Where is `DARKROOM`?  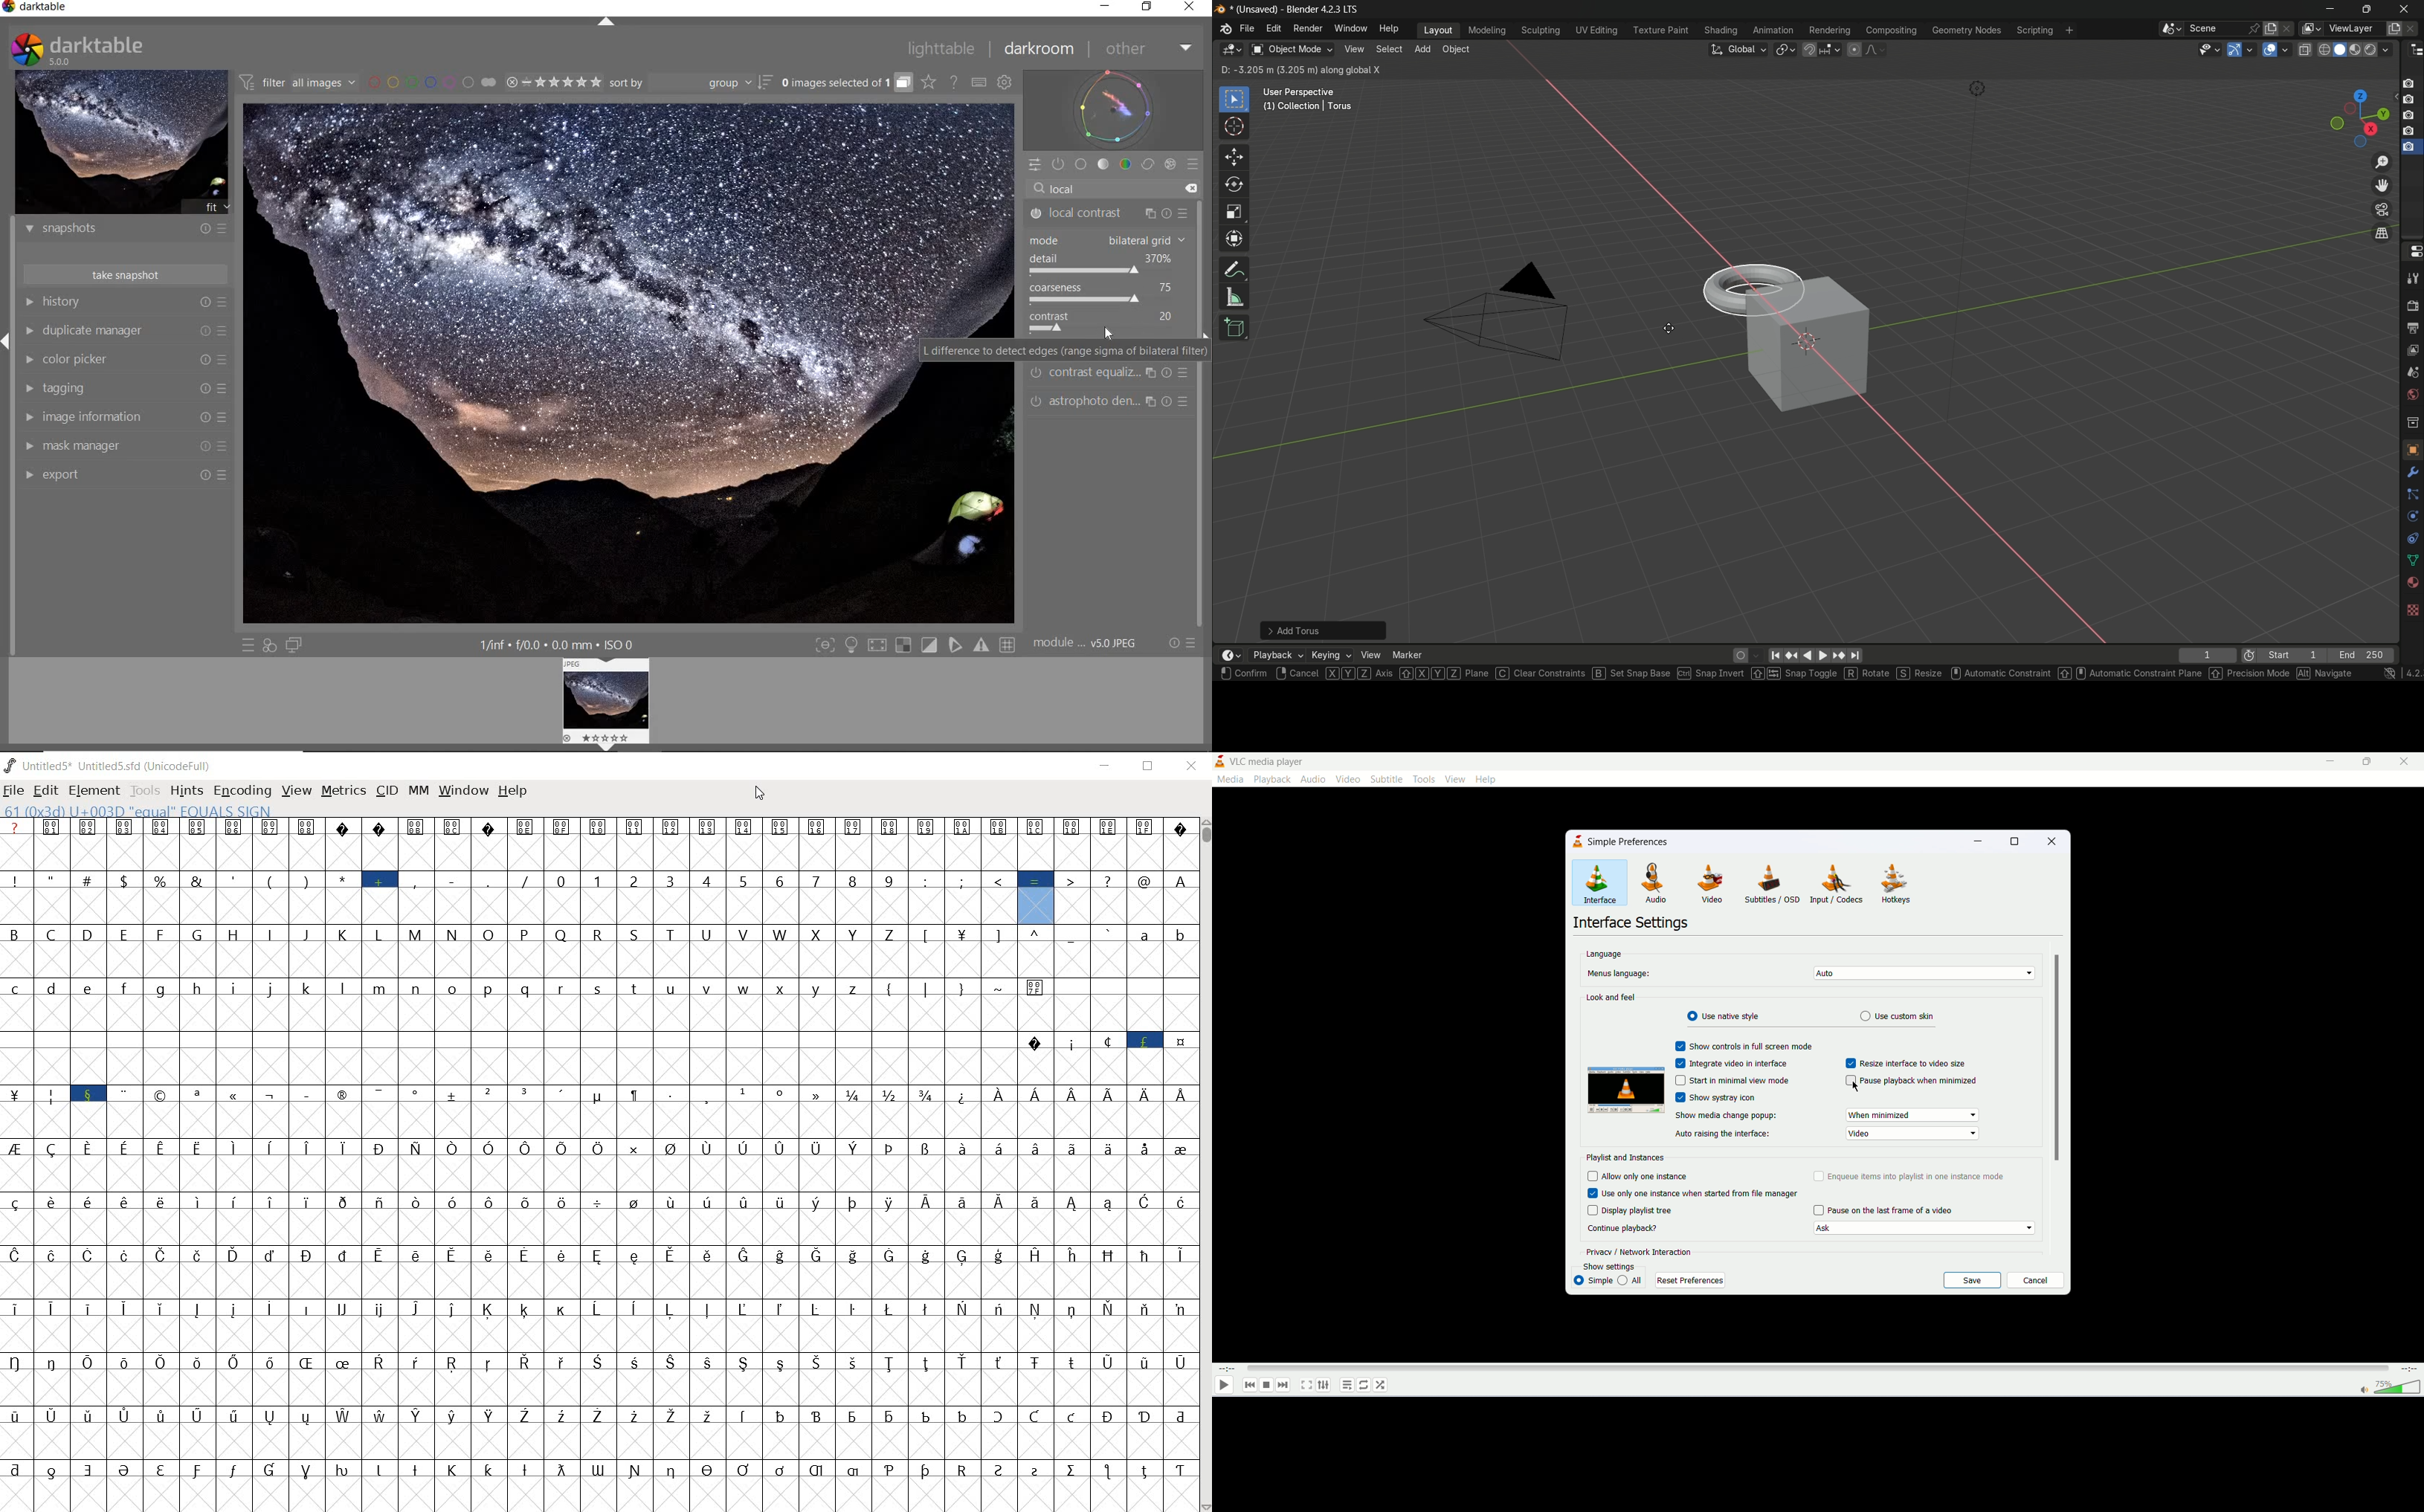 DARKROOM is located at coordinates (1040, 48).